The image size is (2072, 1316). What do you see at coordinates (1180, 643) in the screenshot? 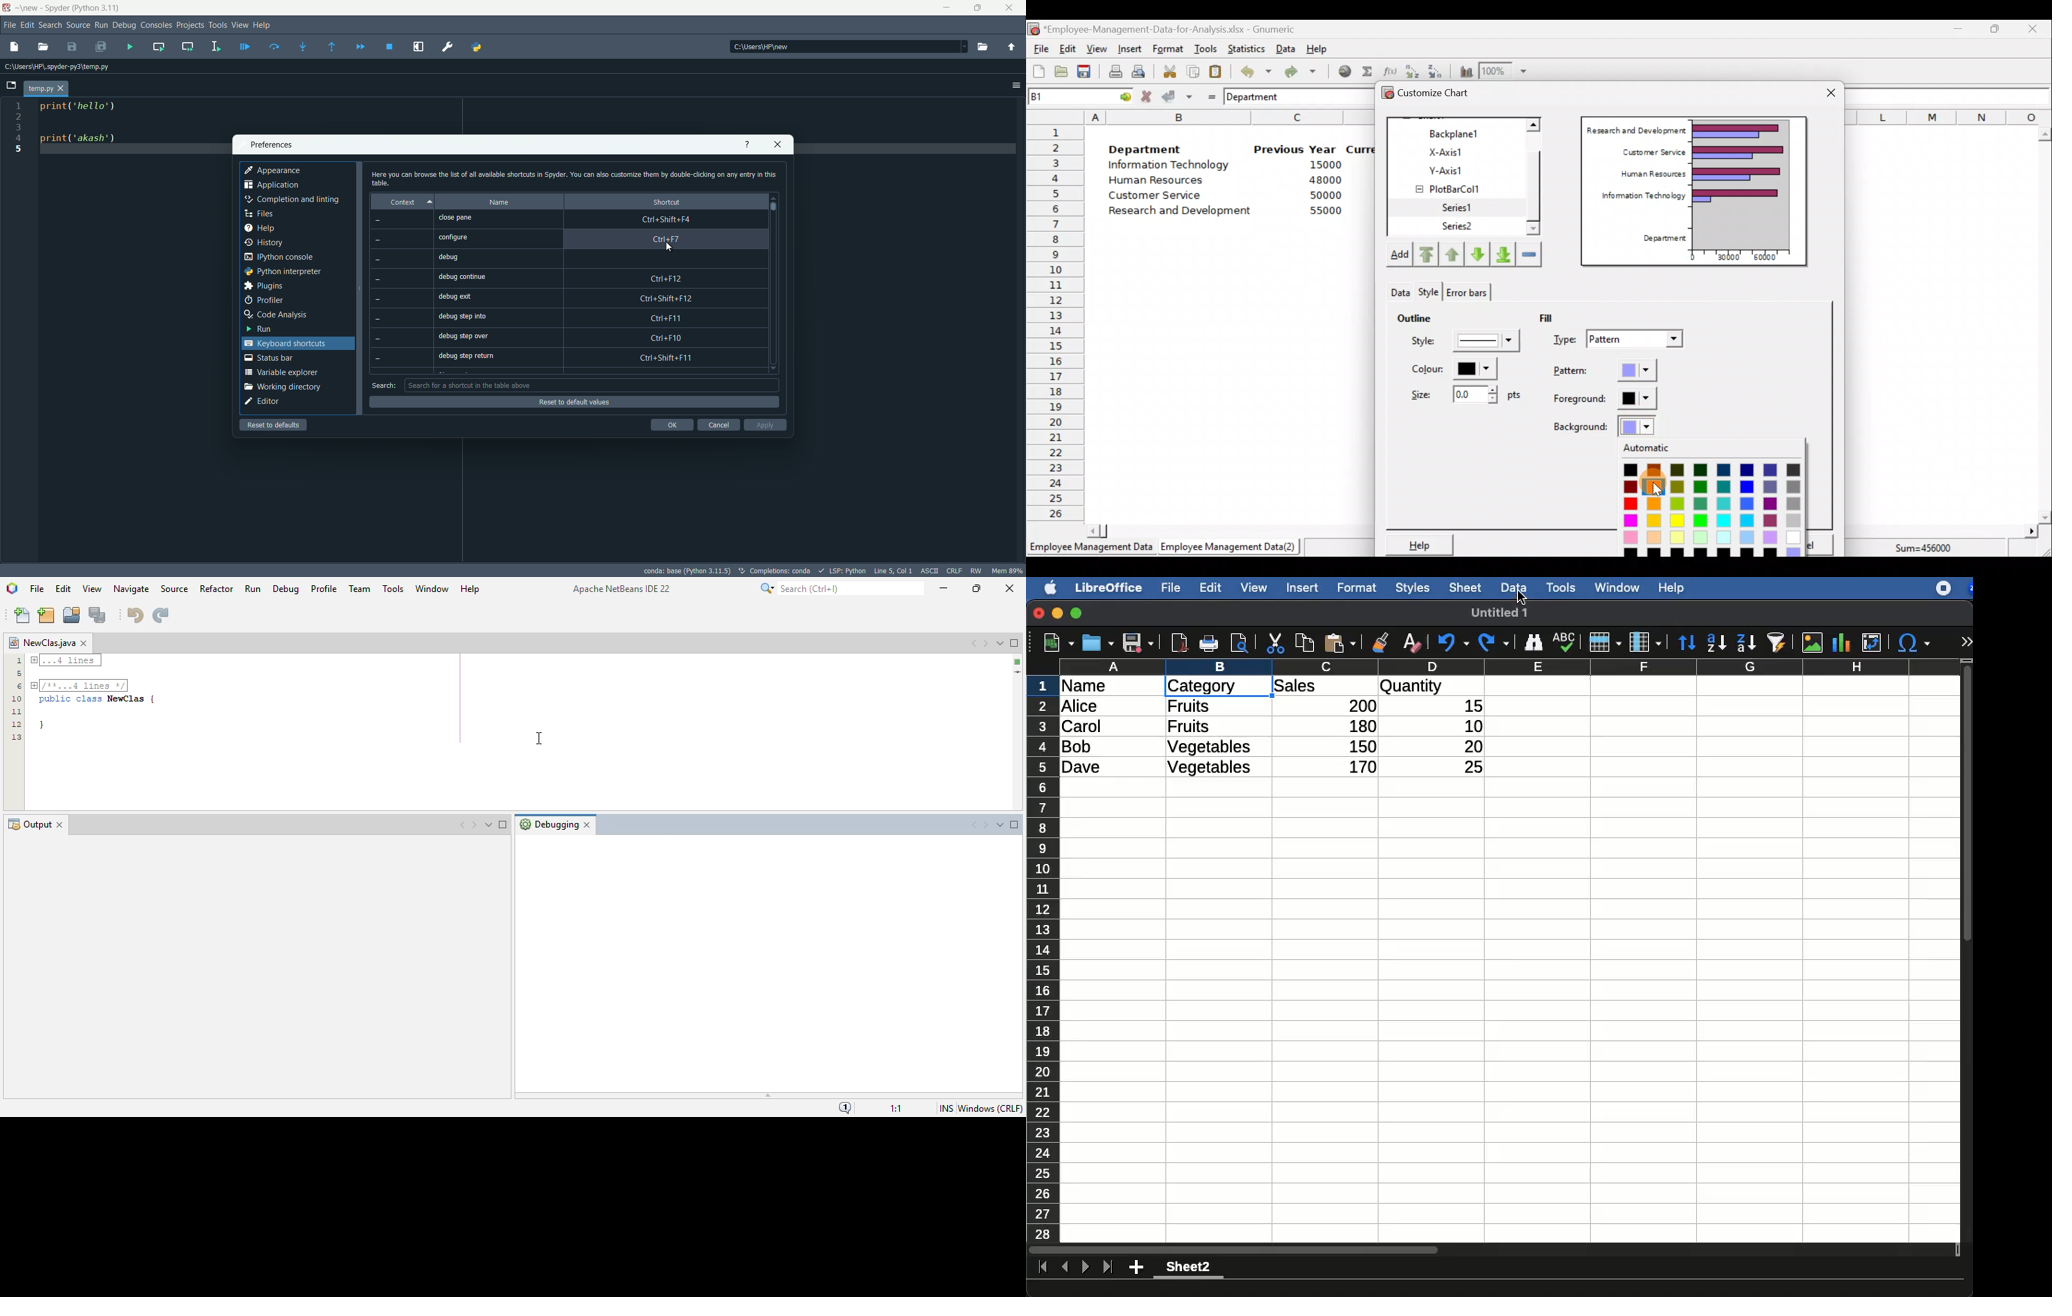
I see `pdf preview` at bounding box center [1180, 643].